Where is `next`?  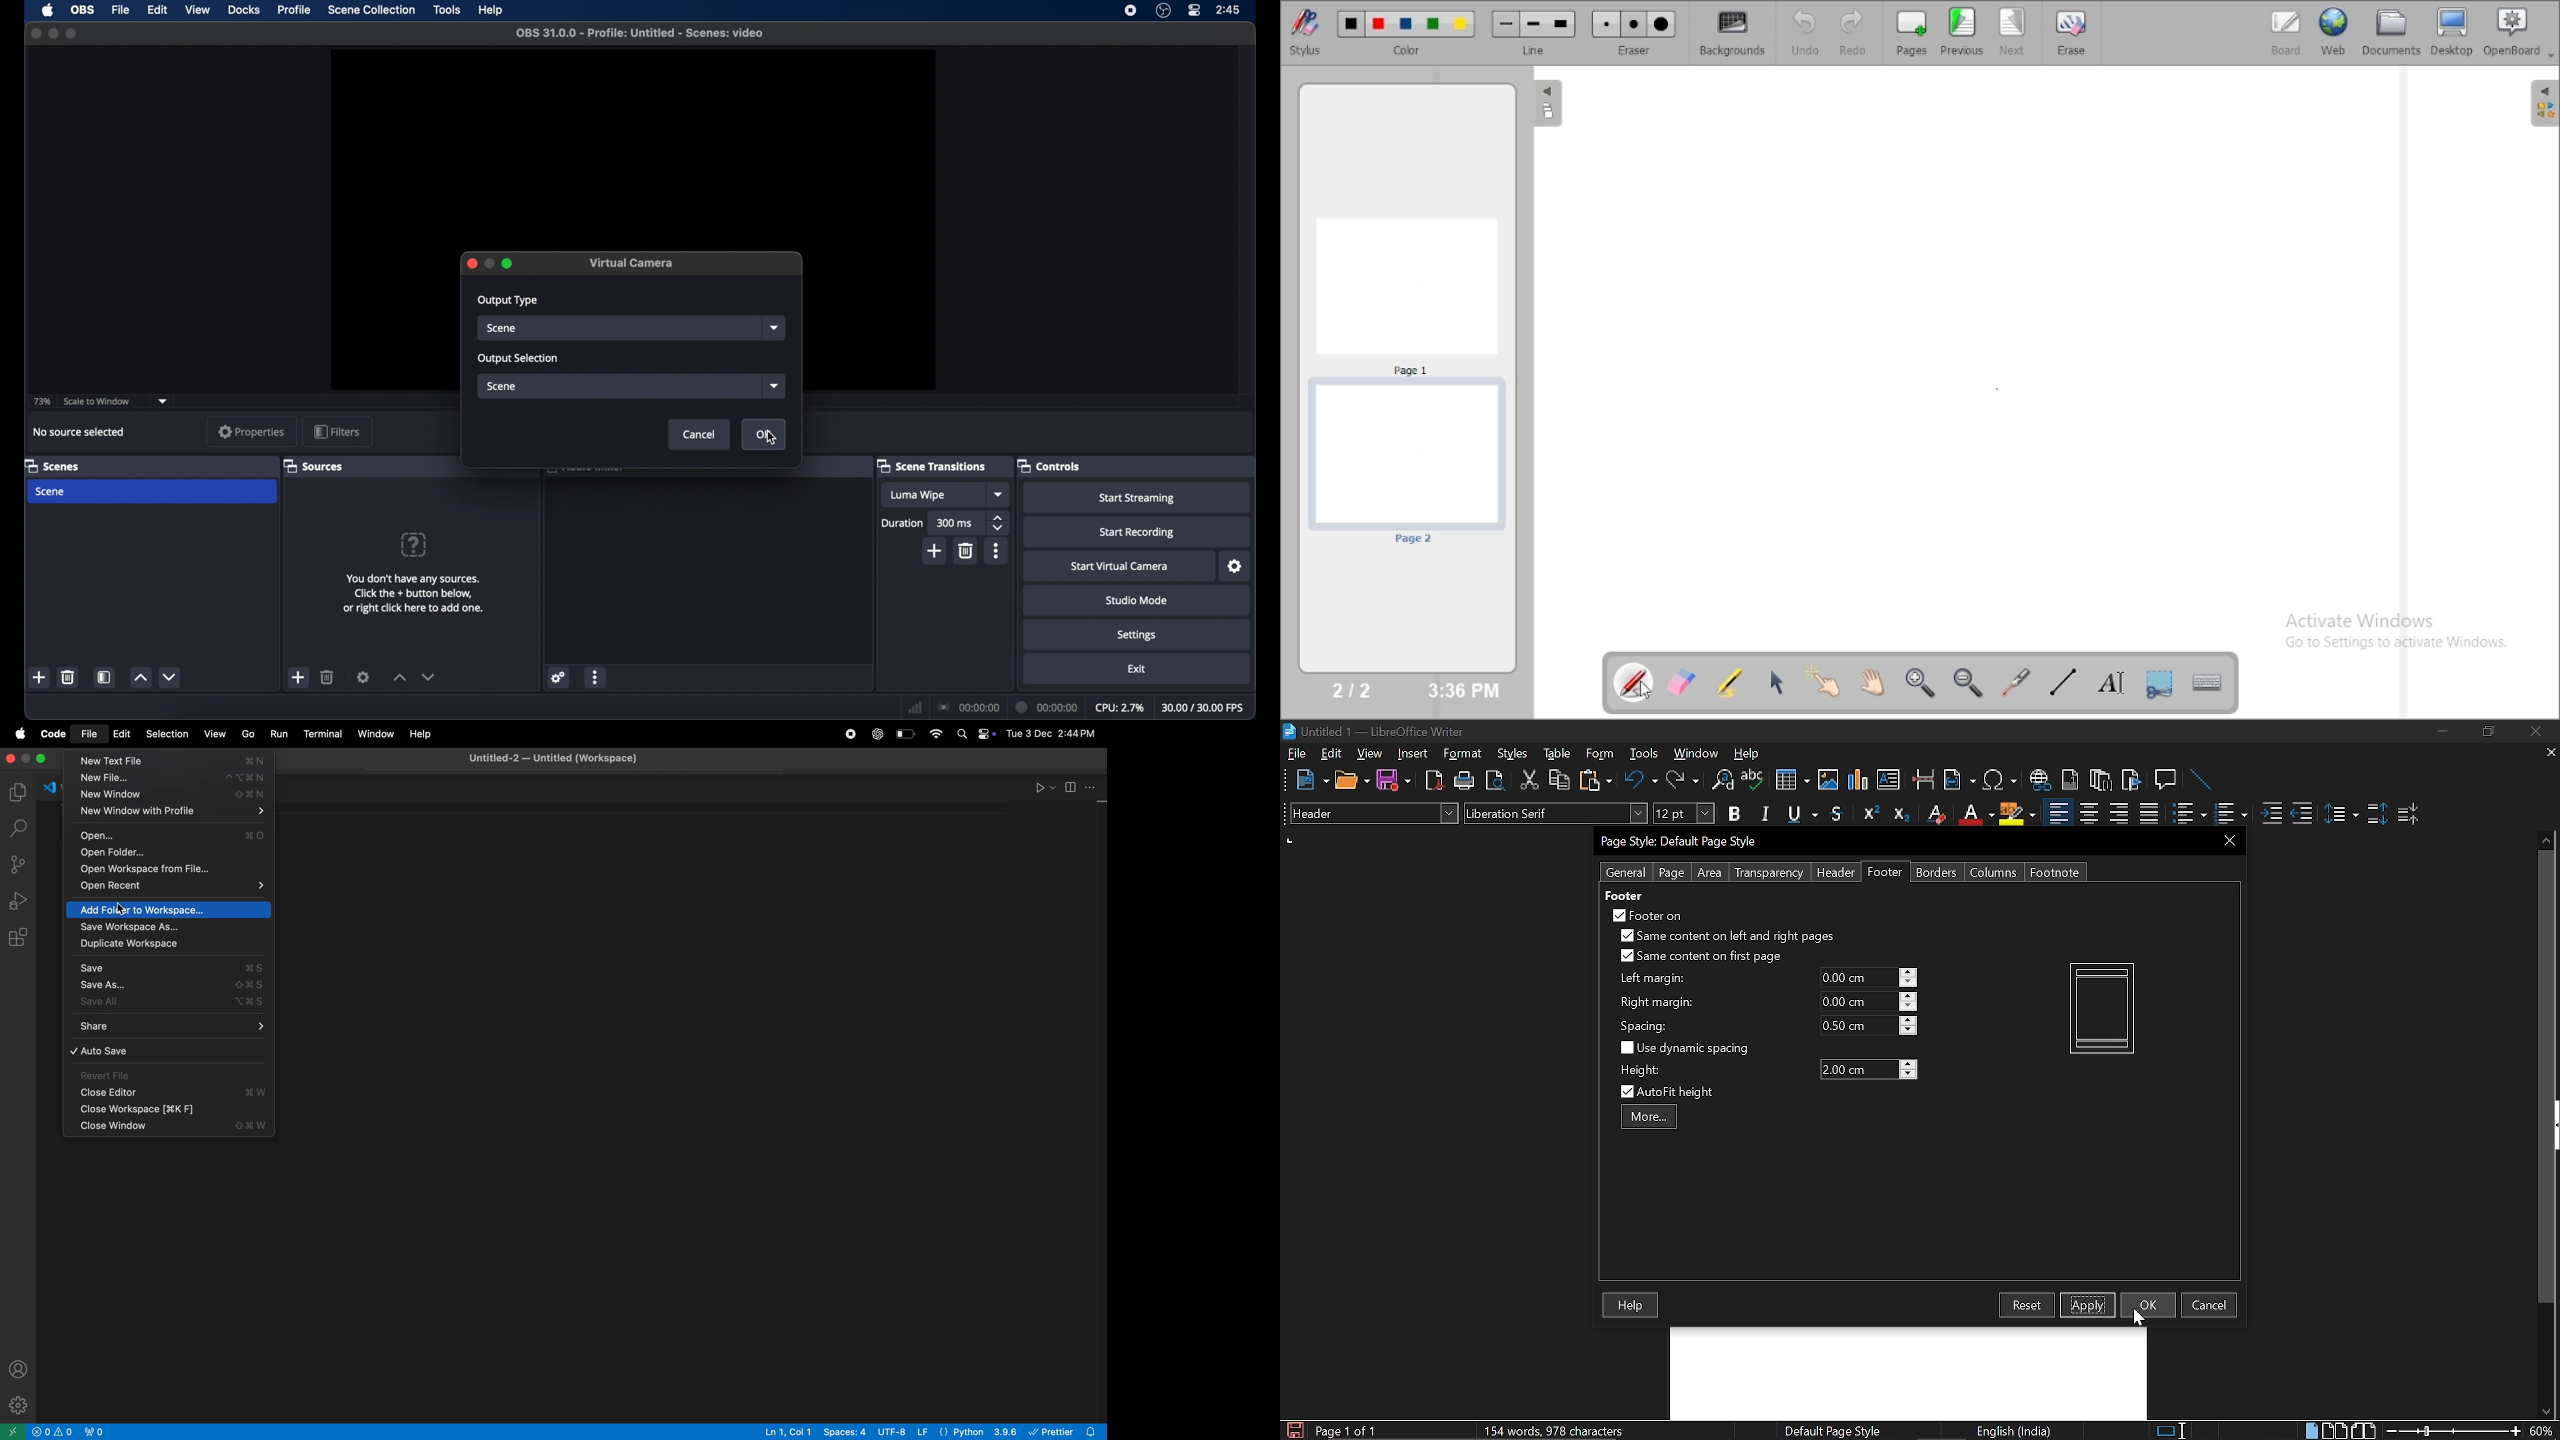
next is located at coordinates (2013, 32).